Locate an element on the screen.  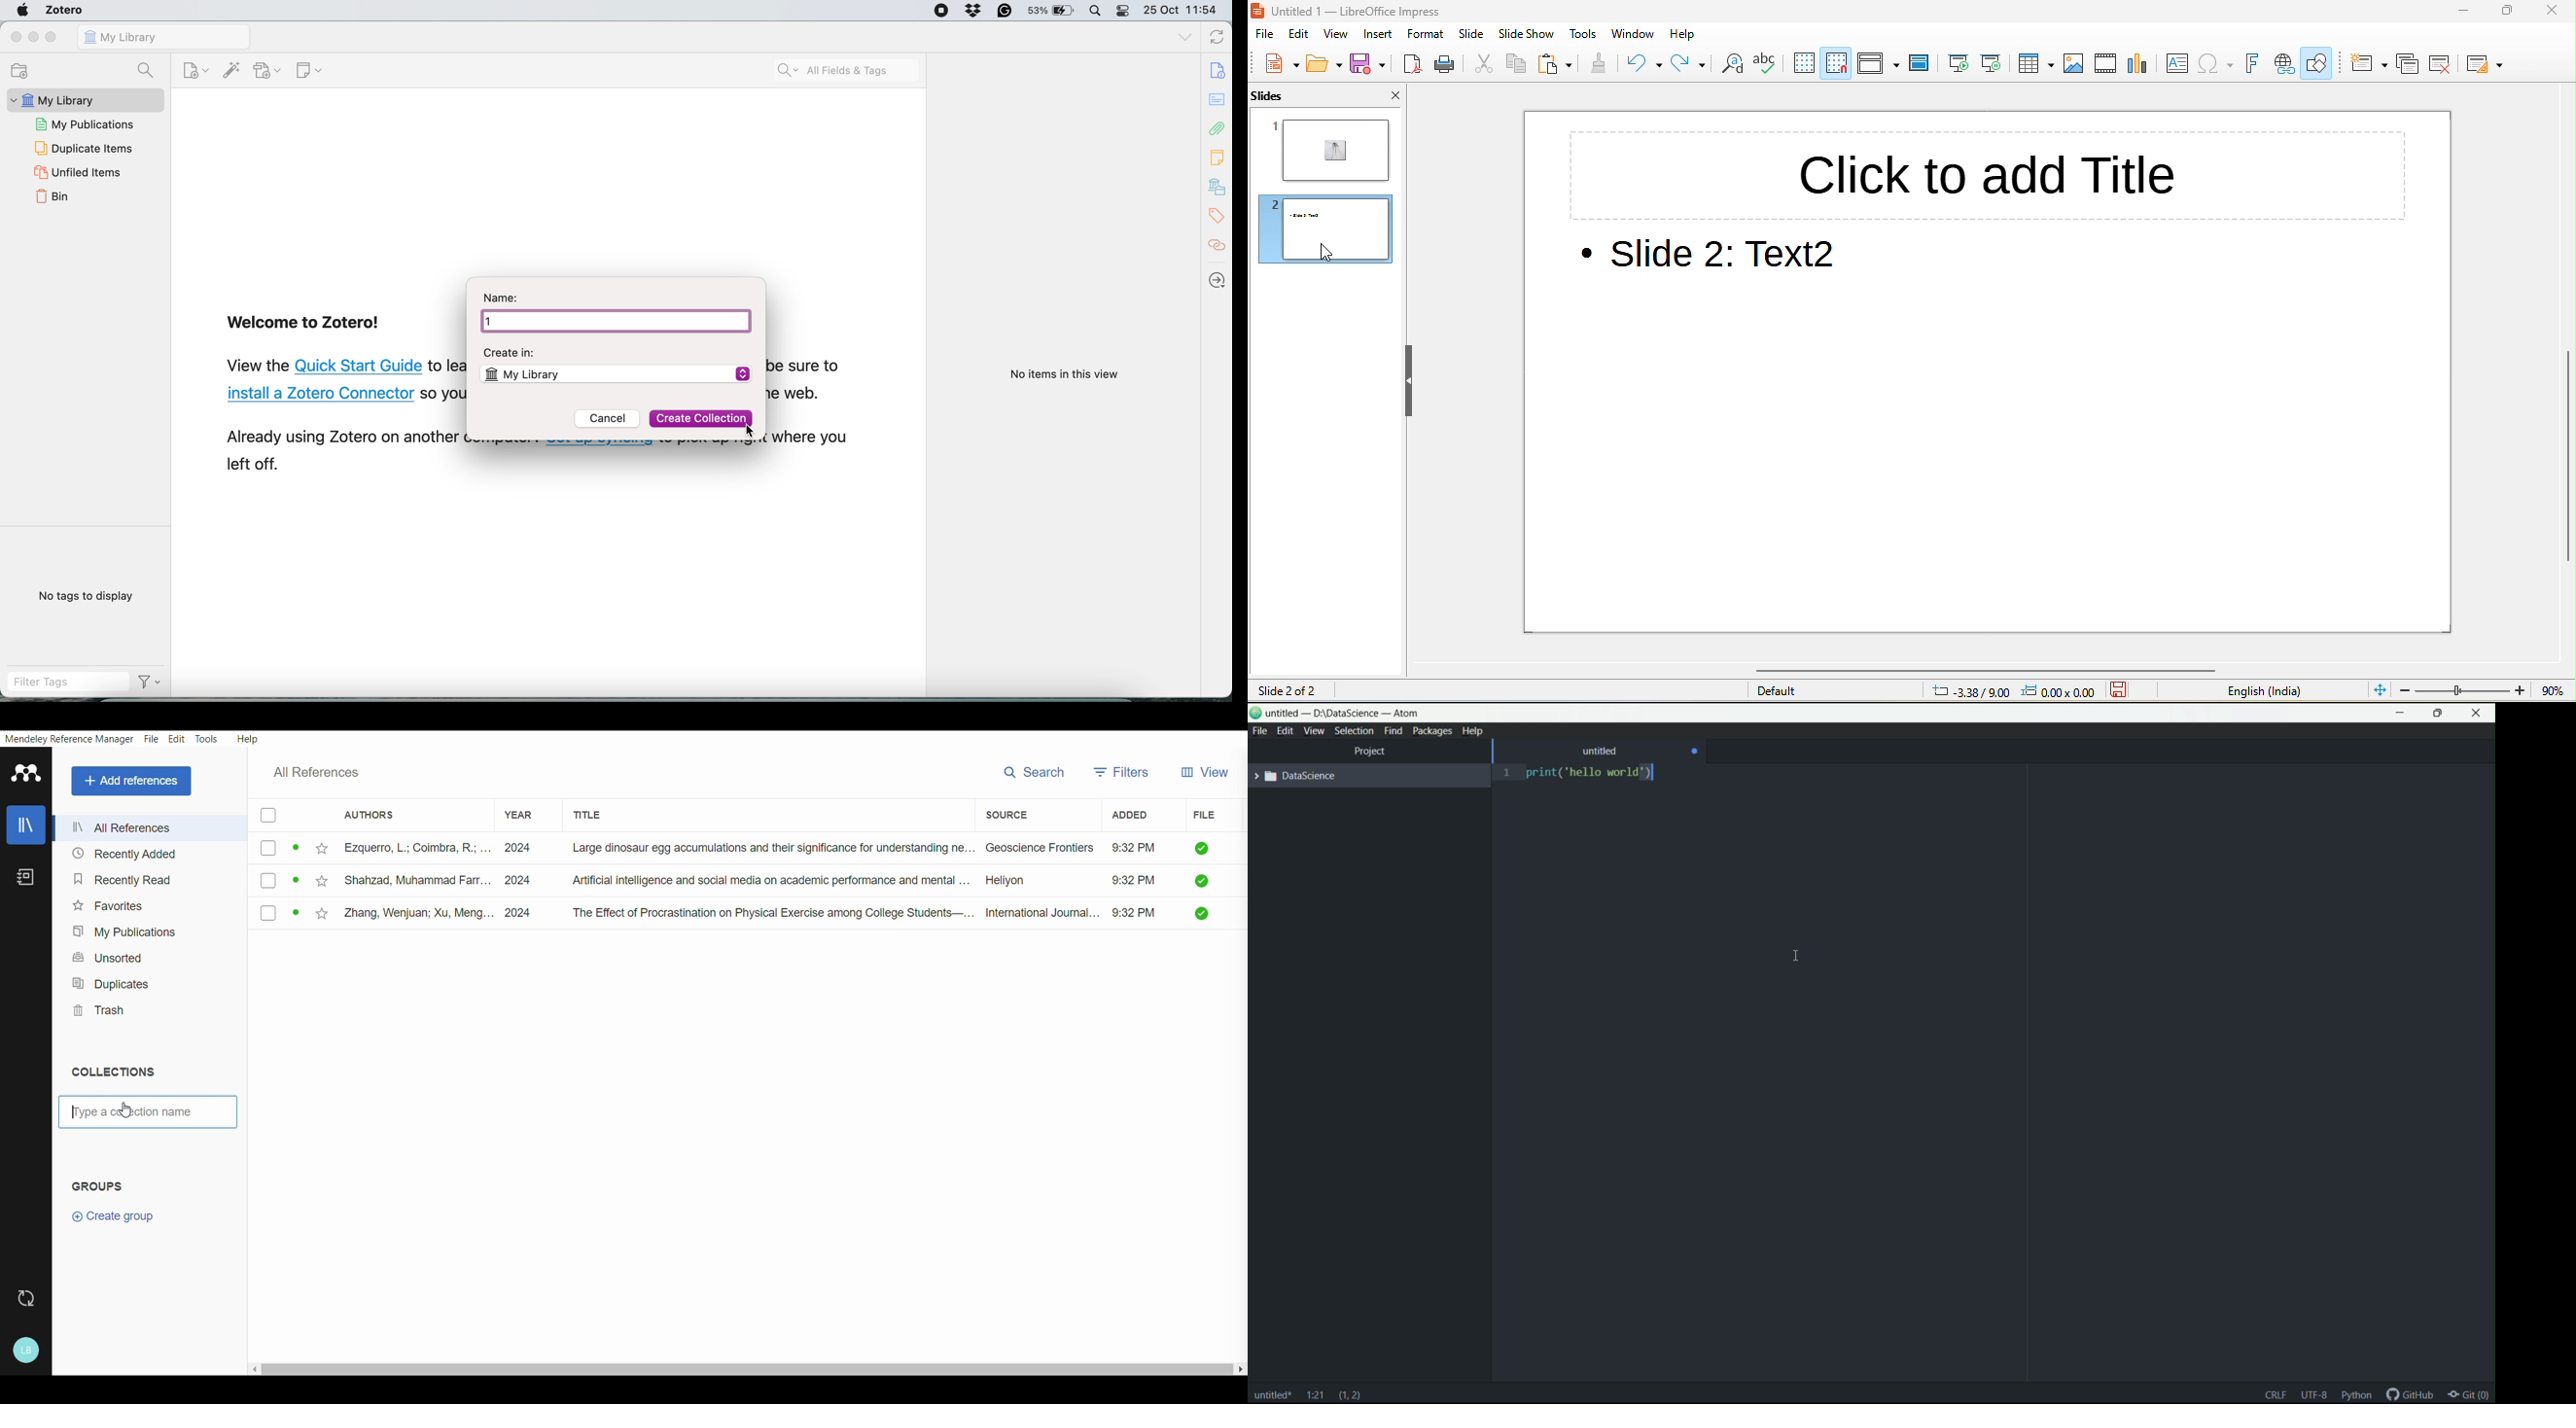
0.00 x0.00 is located at coordinates (2061, 690).